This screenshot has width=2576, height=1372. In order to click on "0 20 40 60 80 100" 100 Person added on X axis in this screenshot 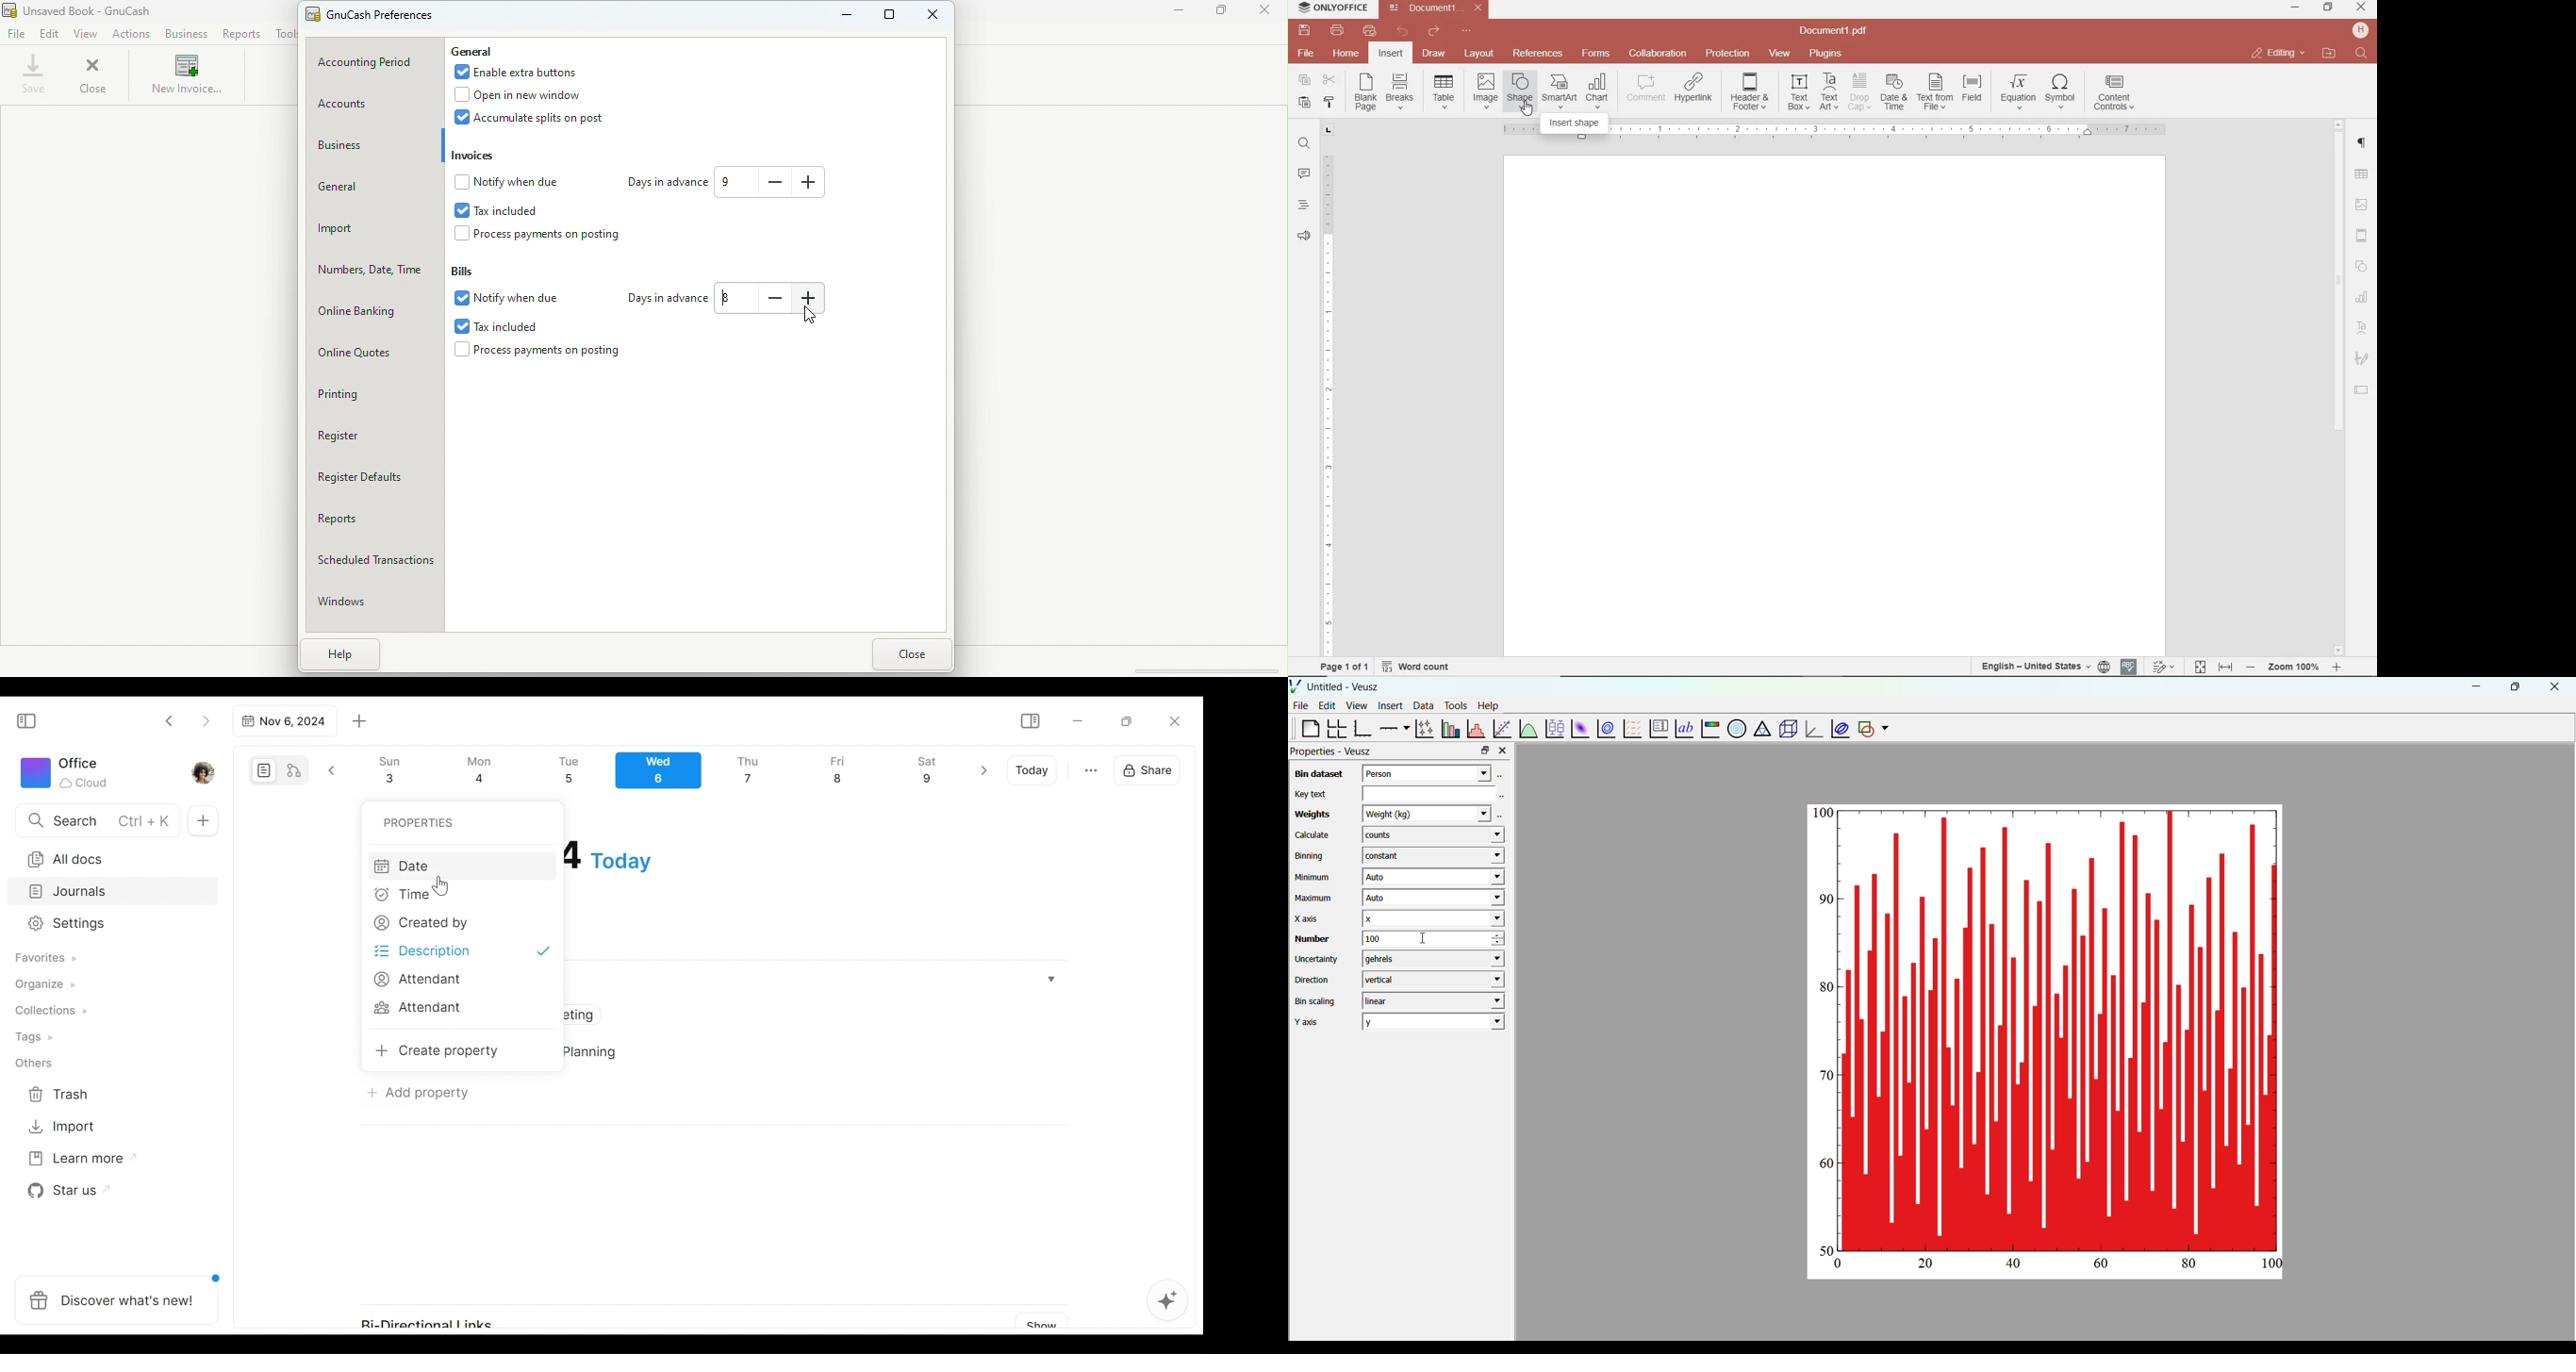, I will do `click(2056, 1267)`.